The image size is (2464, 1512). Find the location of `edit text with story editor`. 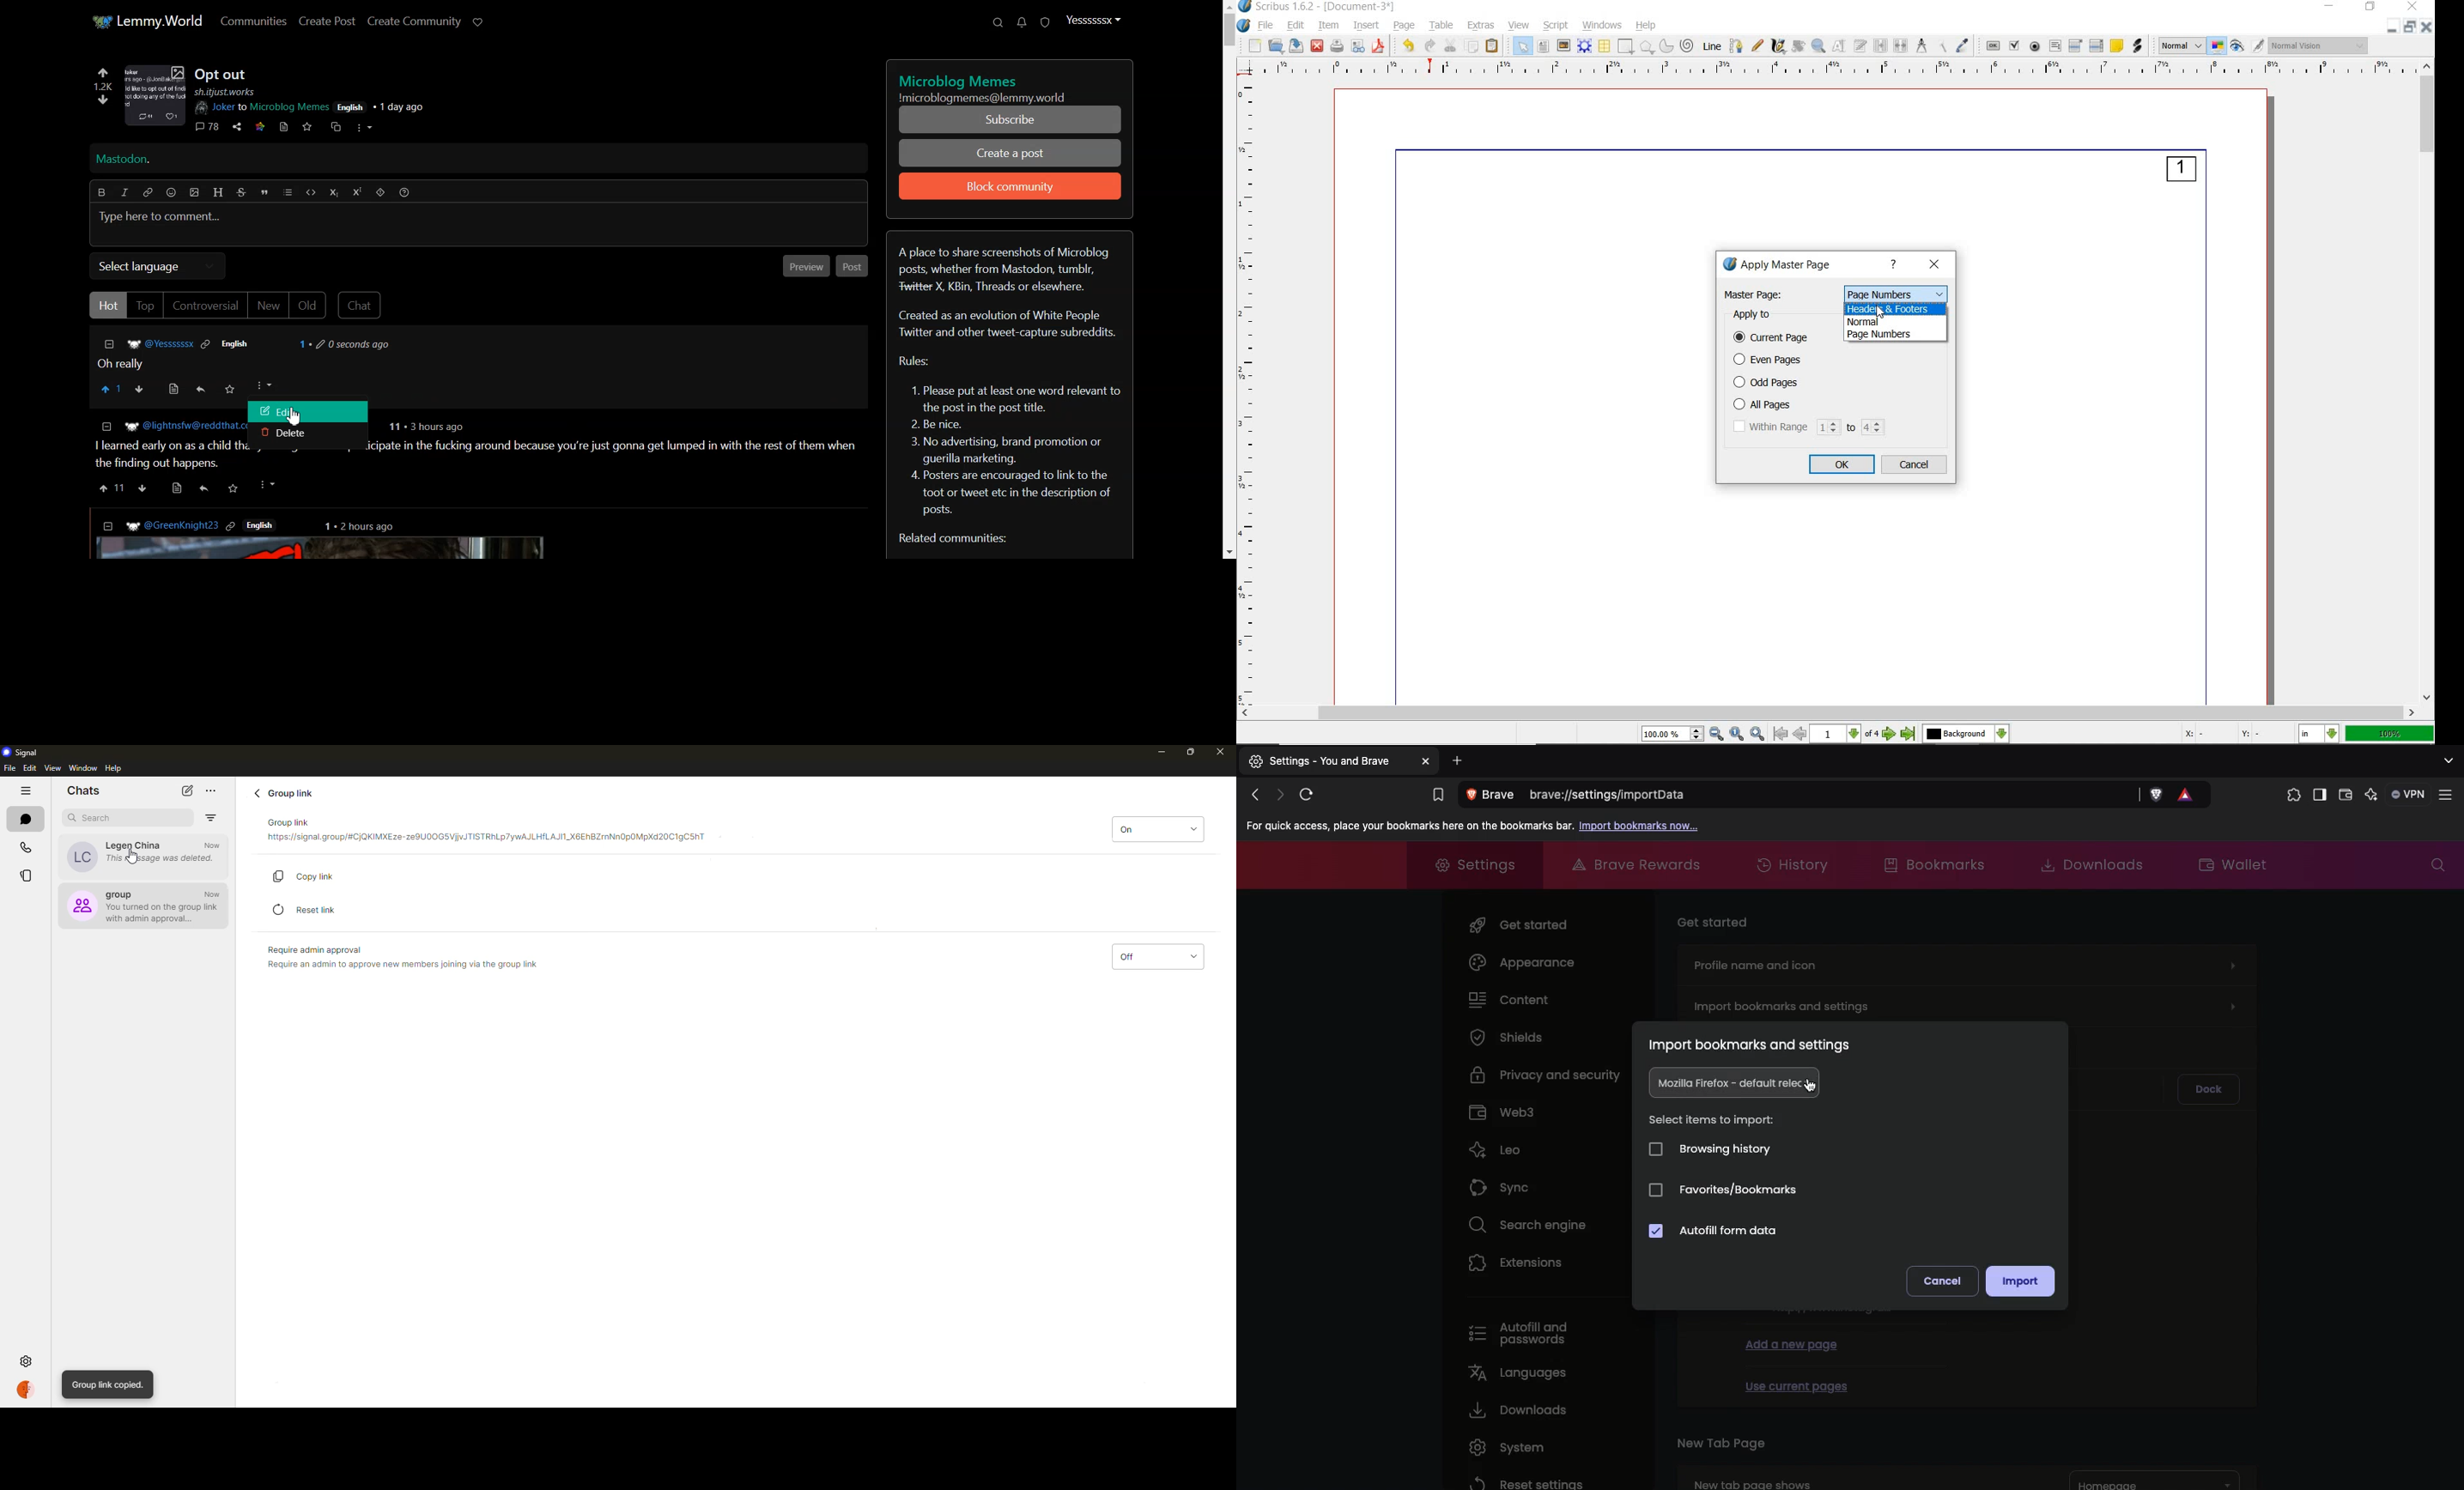

edit text with story editor is located at coordinates (1860, 46).